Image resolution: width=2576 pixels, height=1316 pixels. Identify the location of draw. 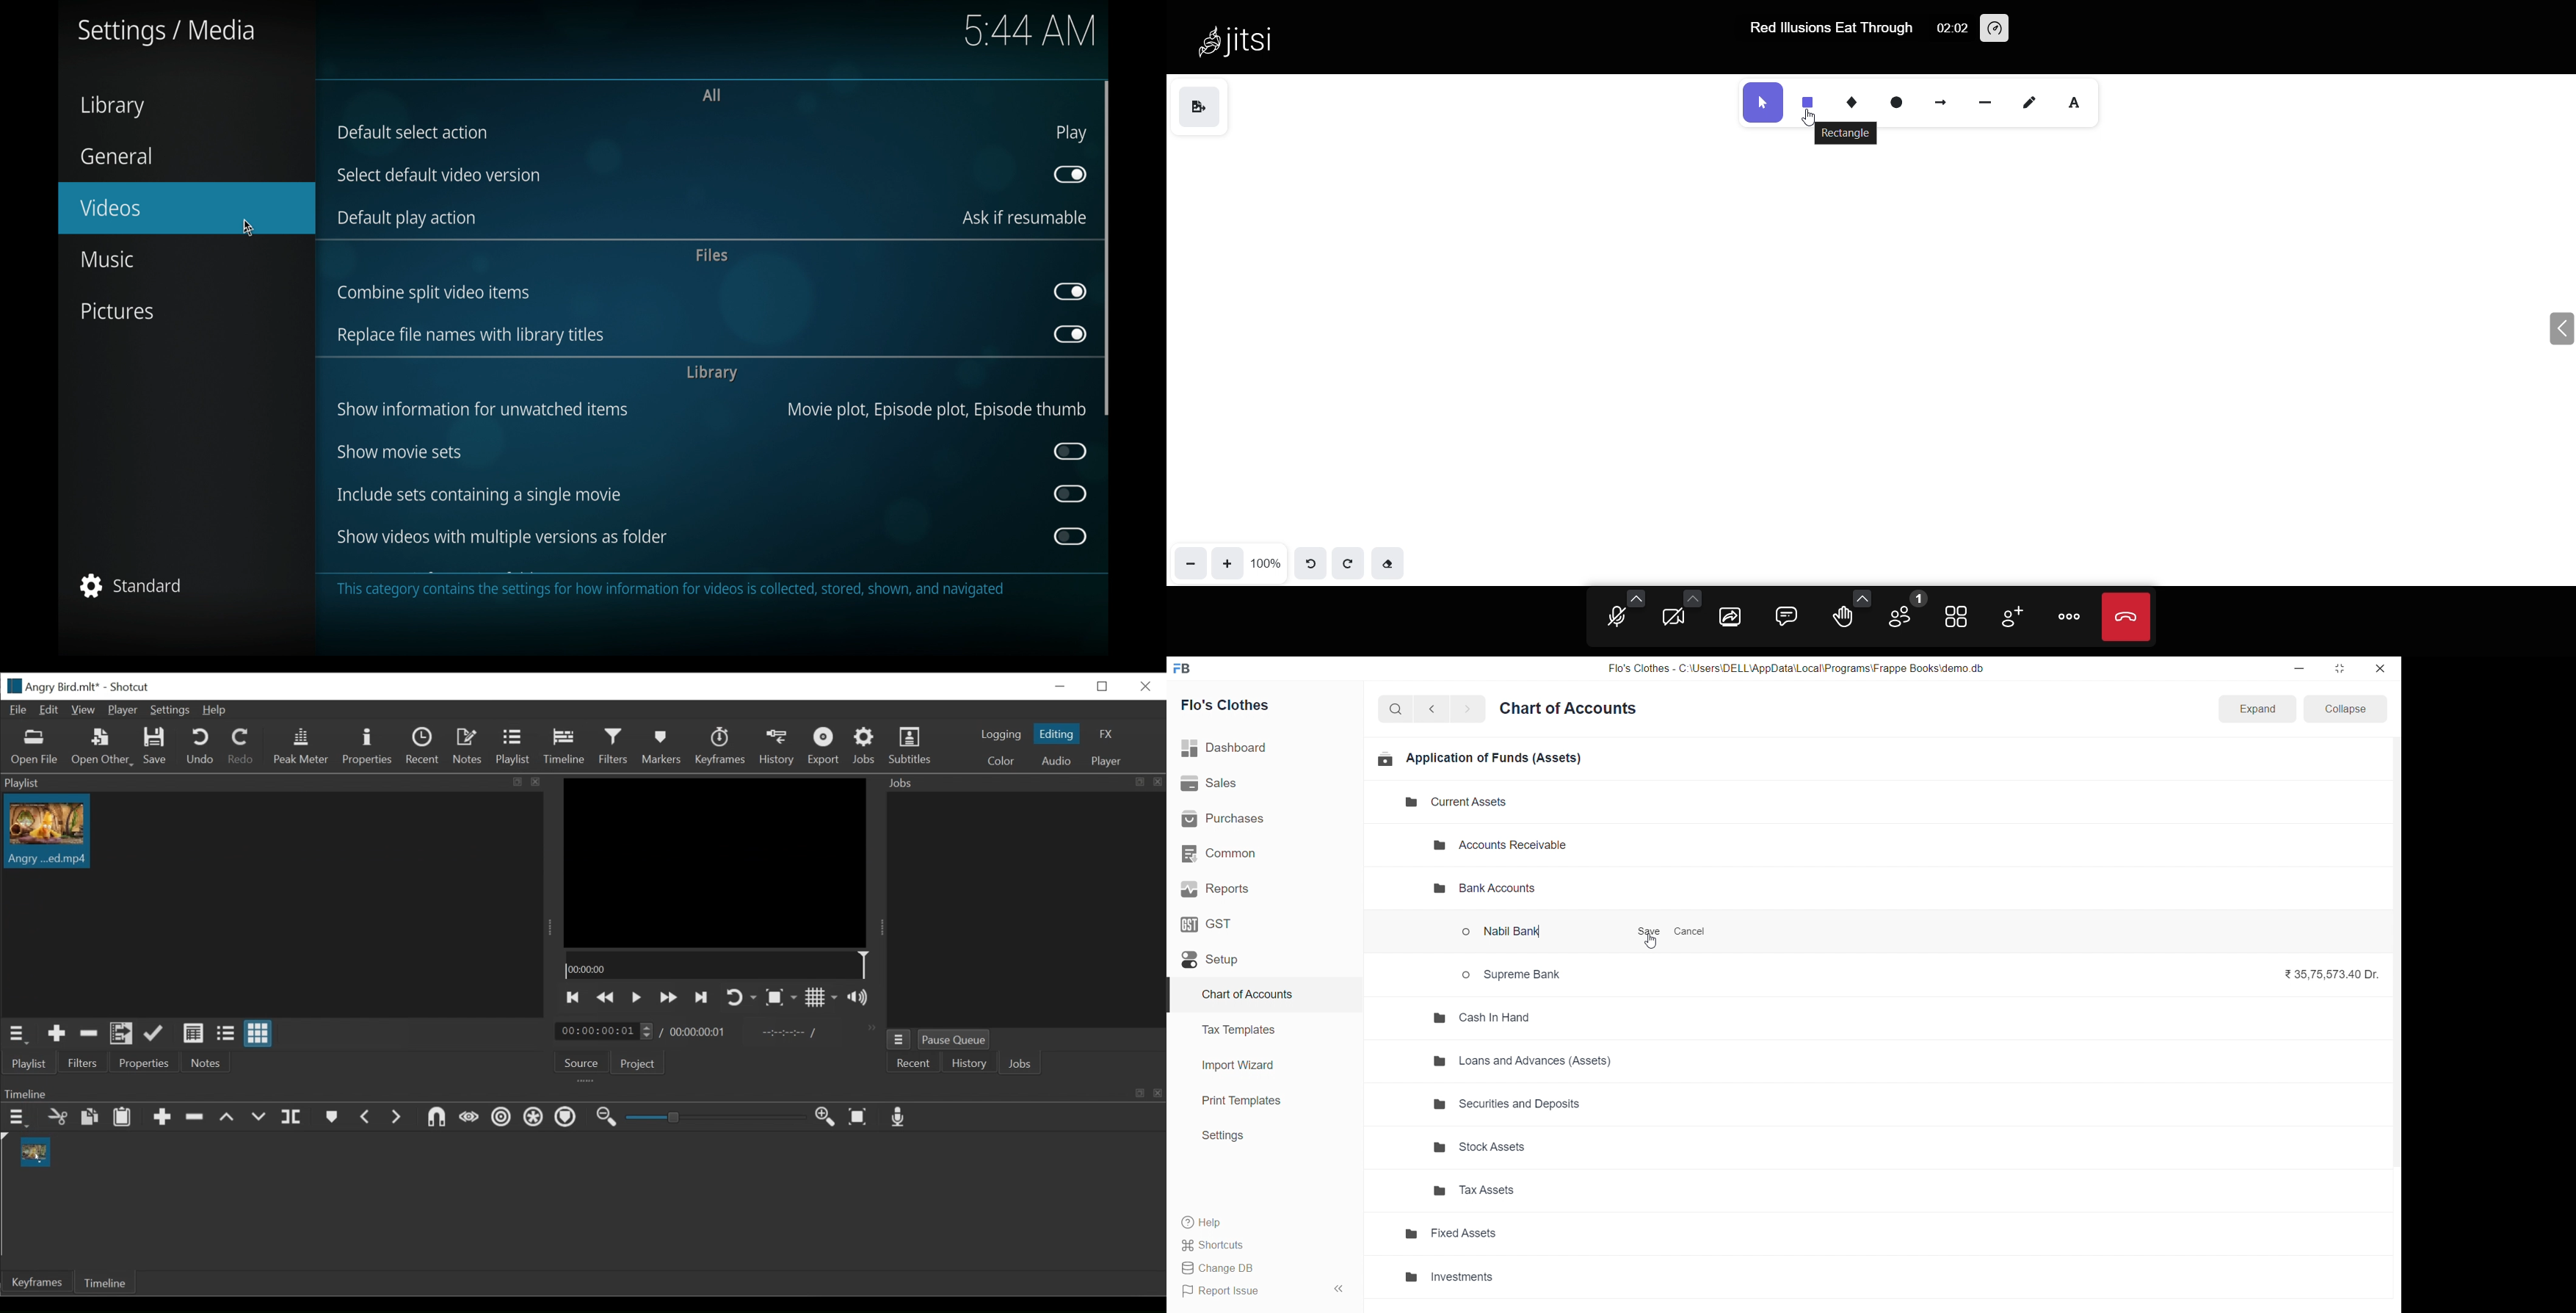
(2029, 101).